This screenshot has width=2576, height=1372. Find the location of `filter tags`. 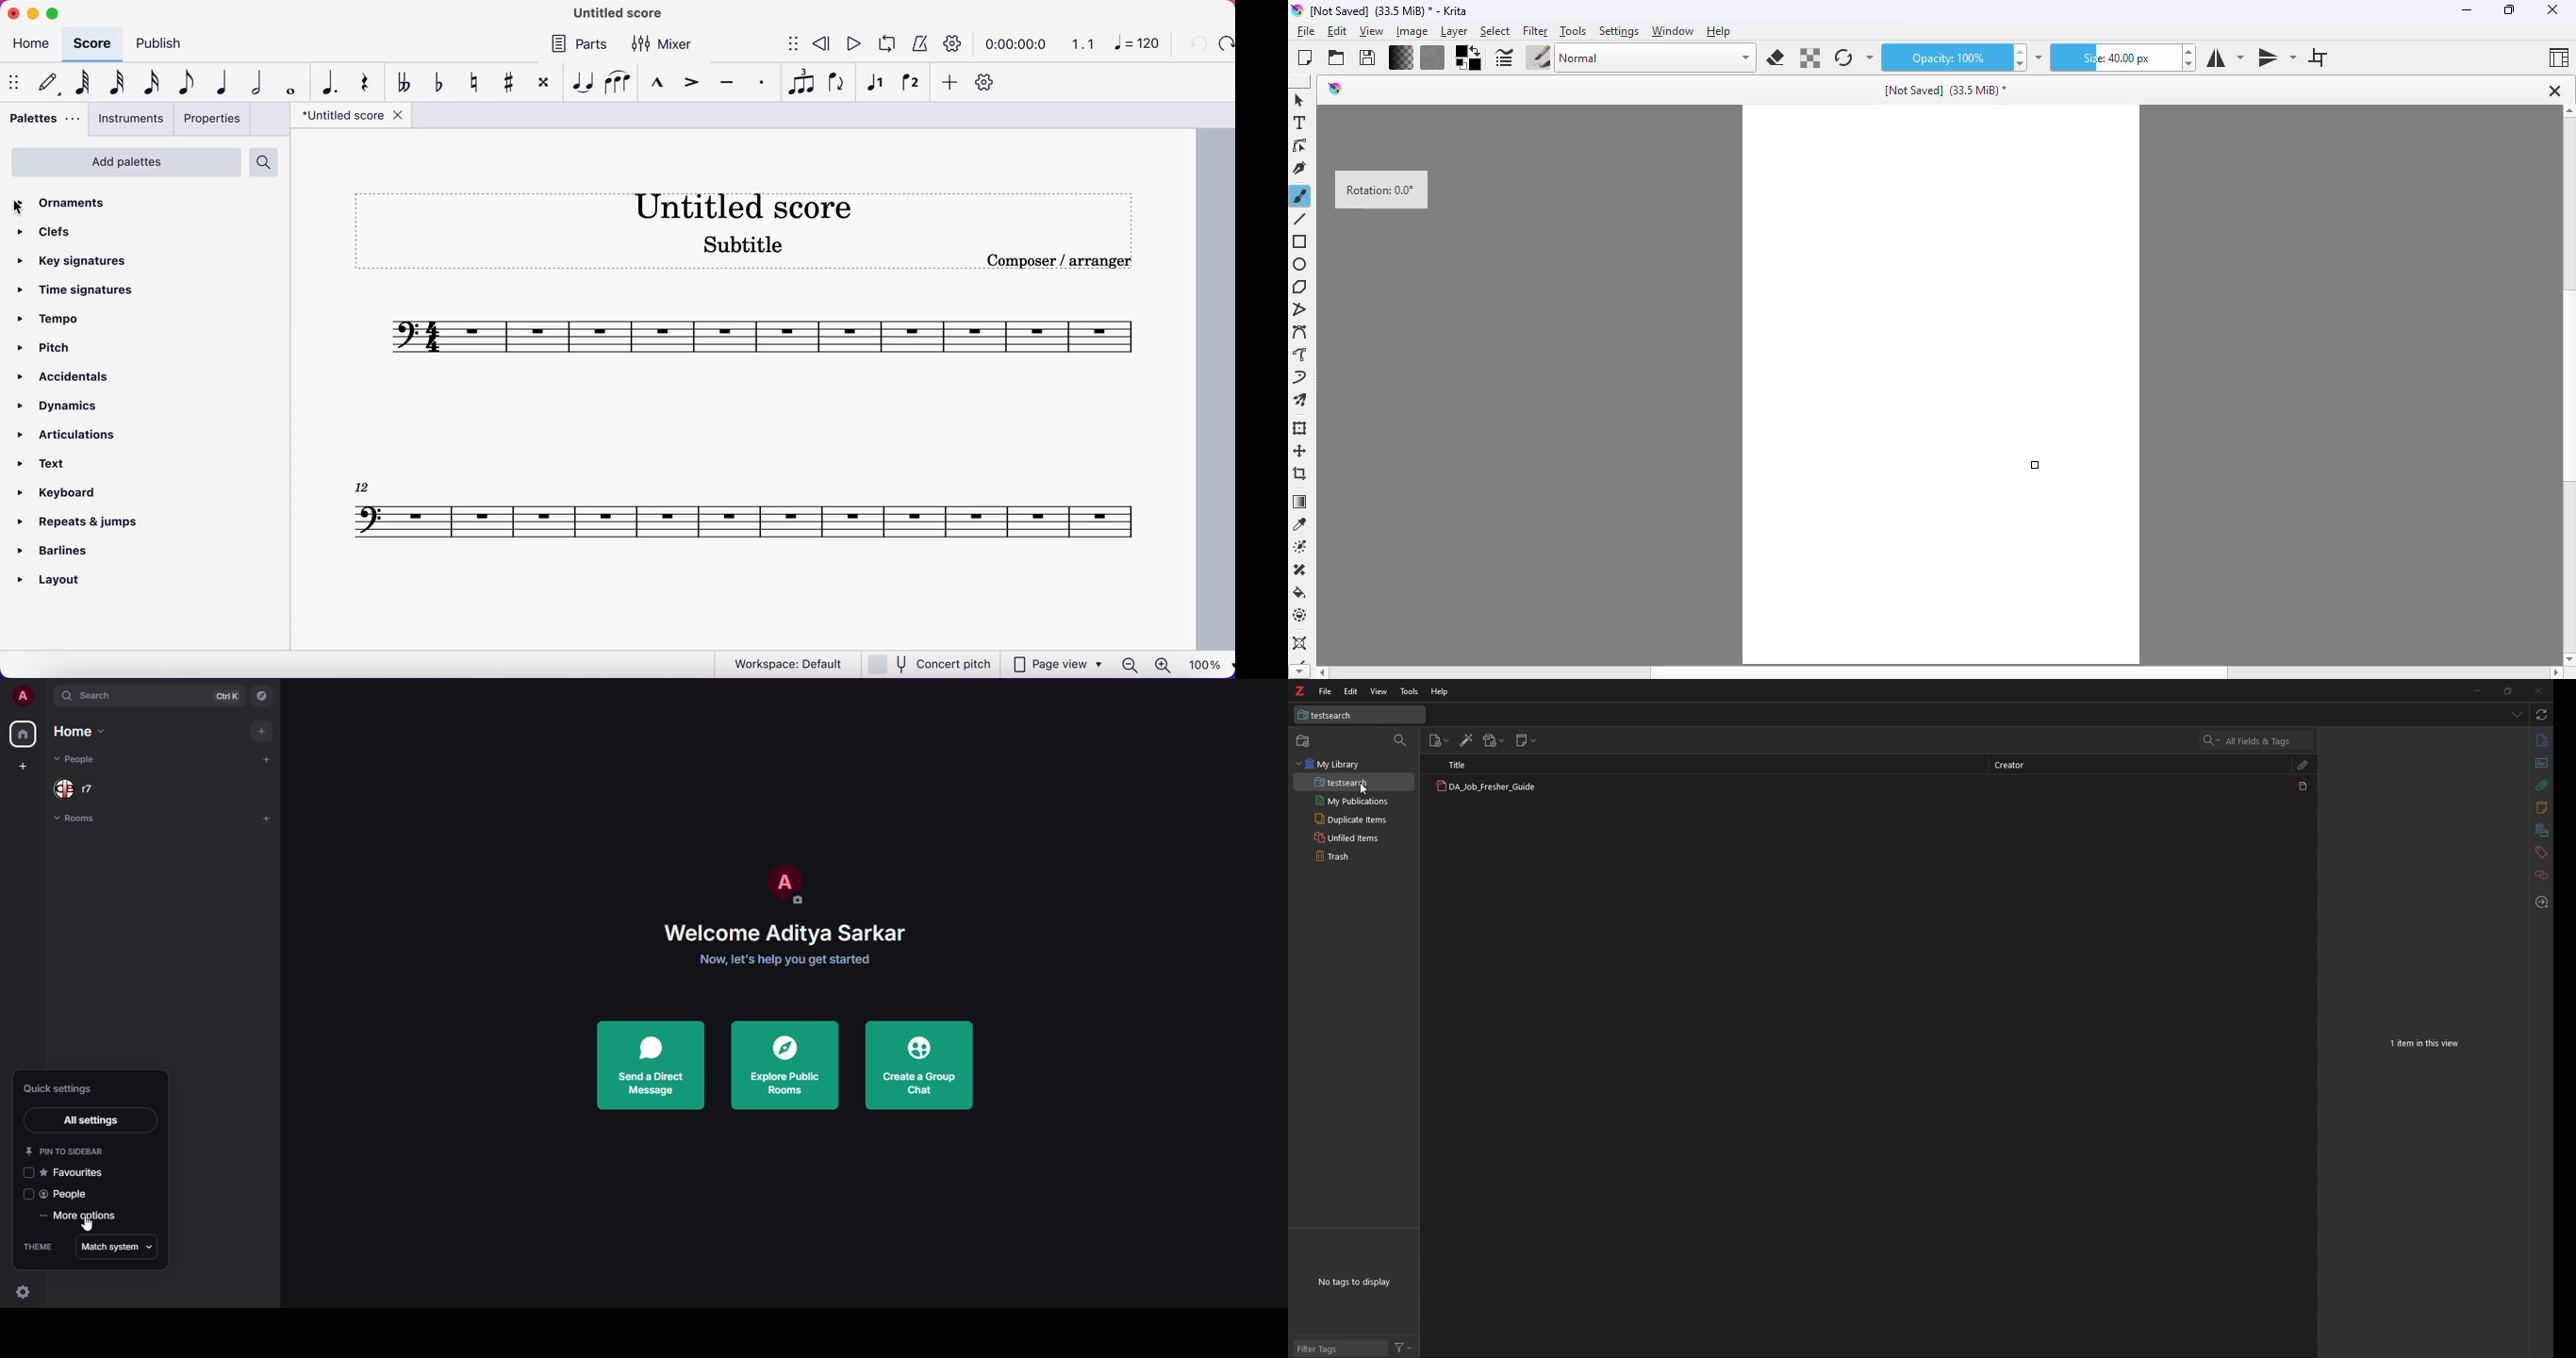

filter tags is located at coordinates (1341, 1348).